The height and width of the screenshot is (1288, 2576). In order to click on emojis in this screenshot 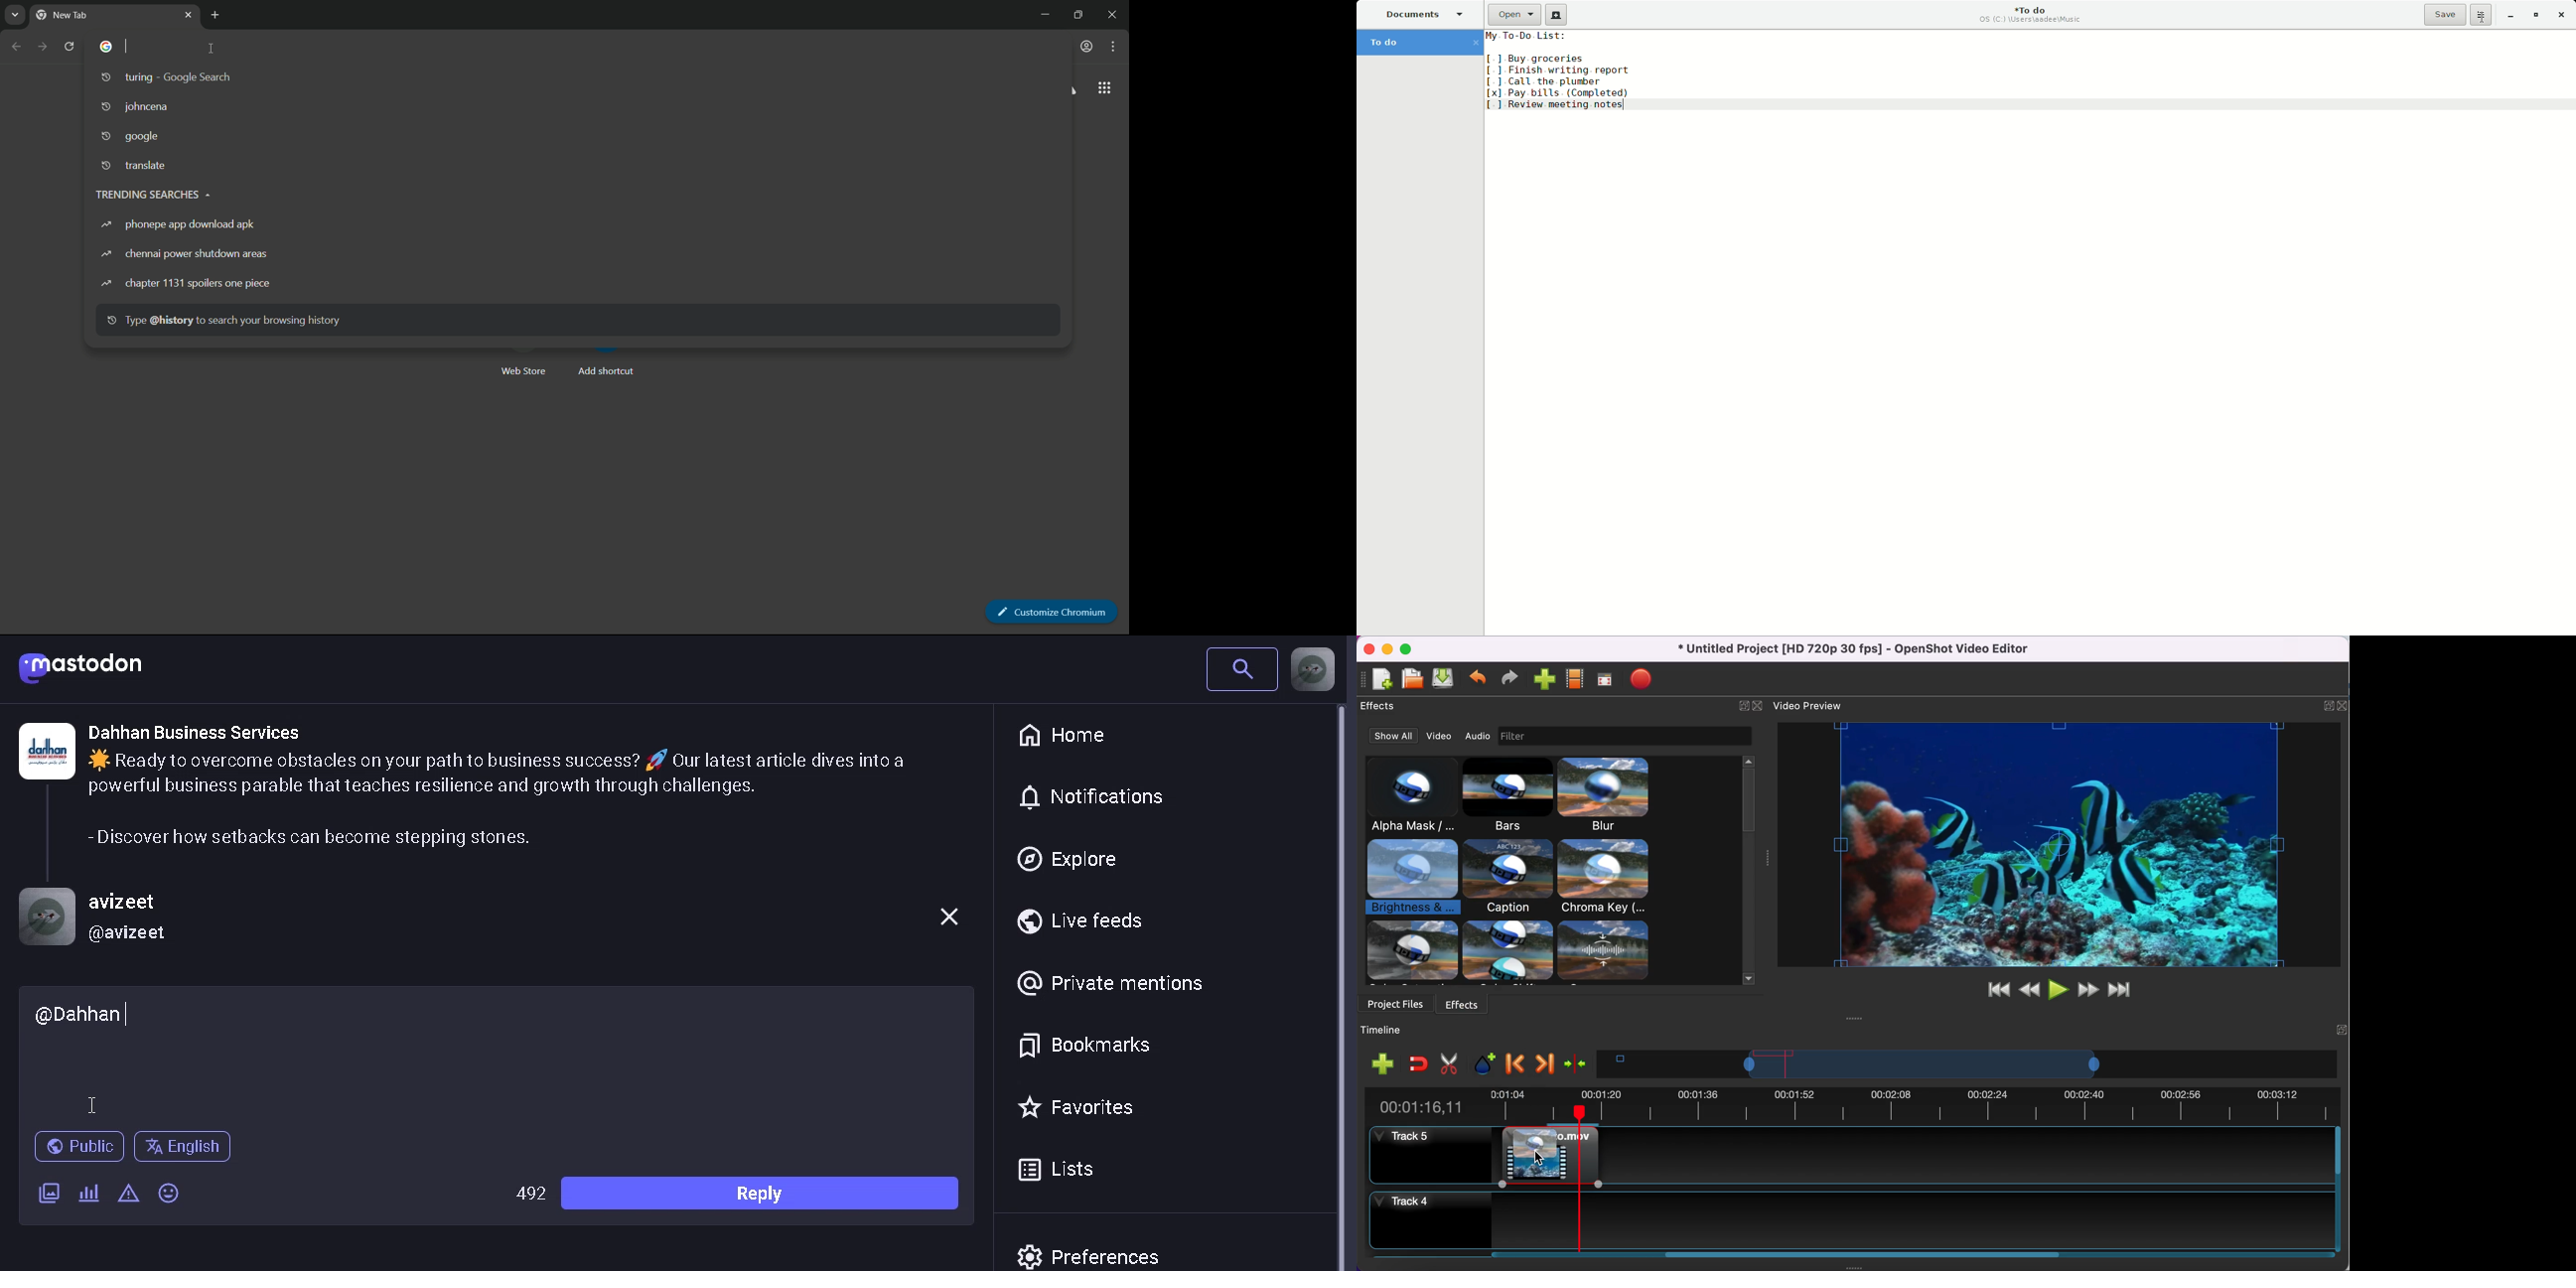, I will do `click(173, 1193)`.